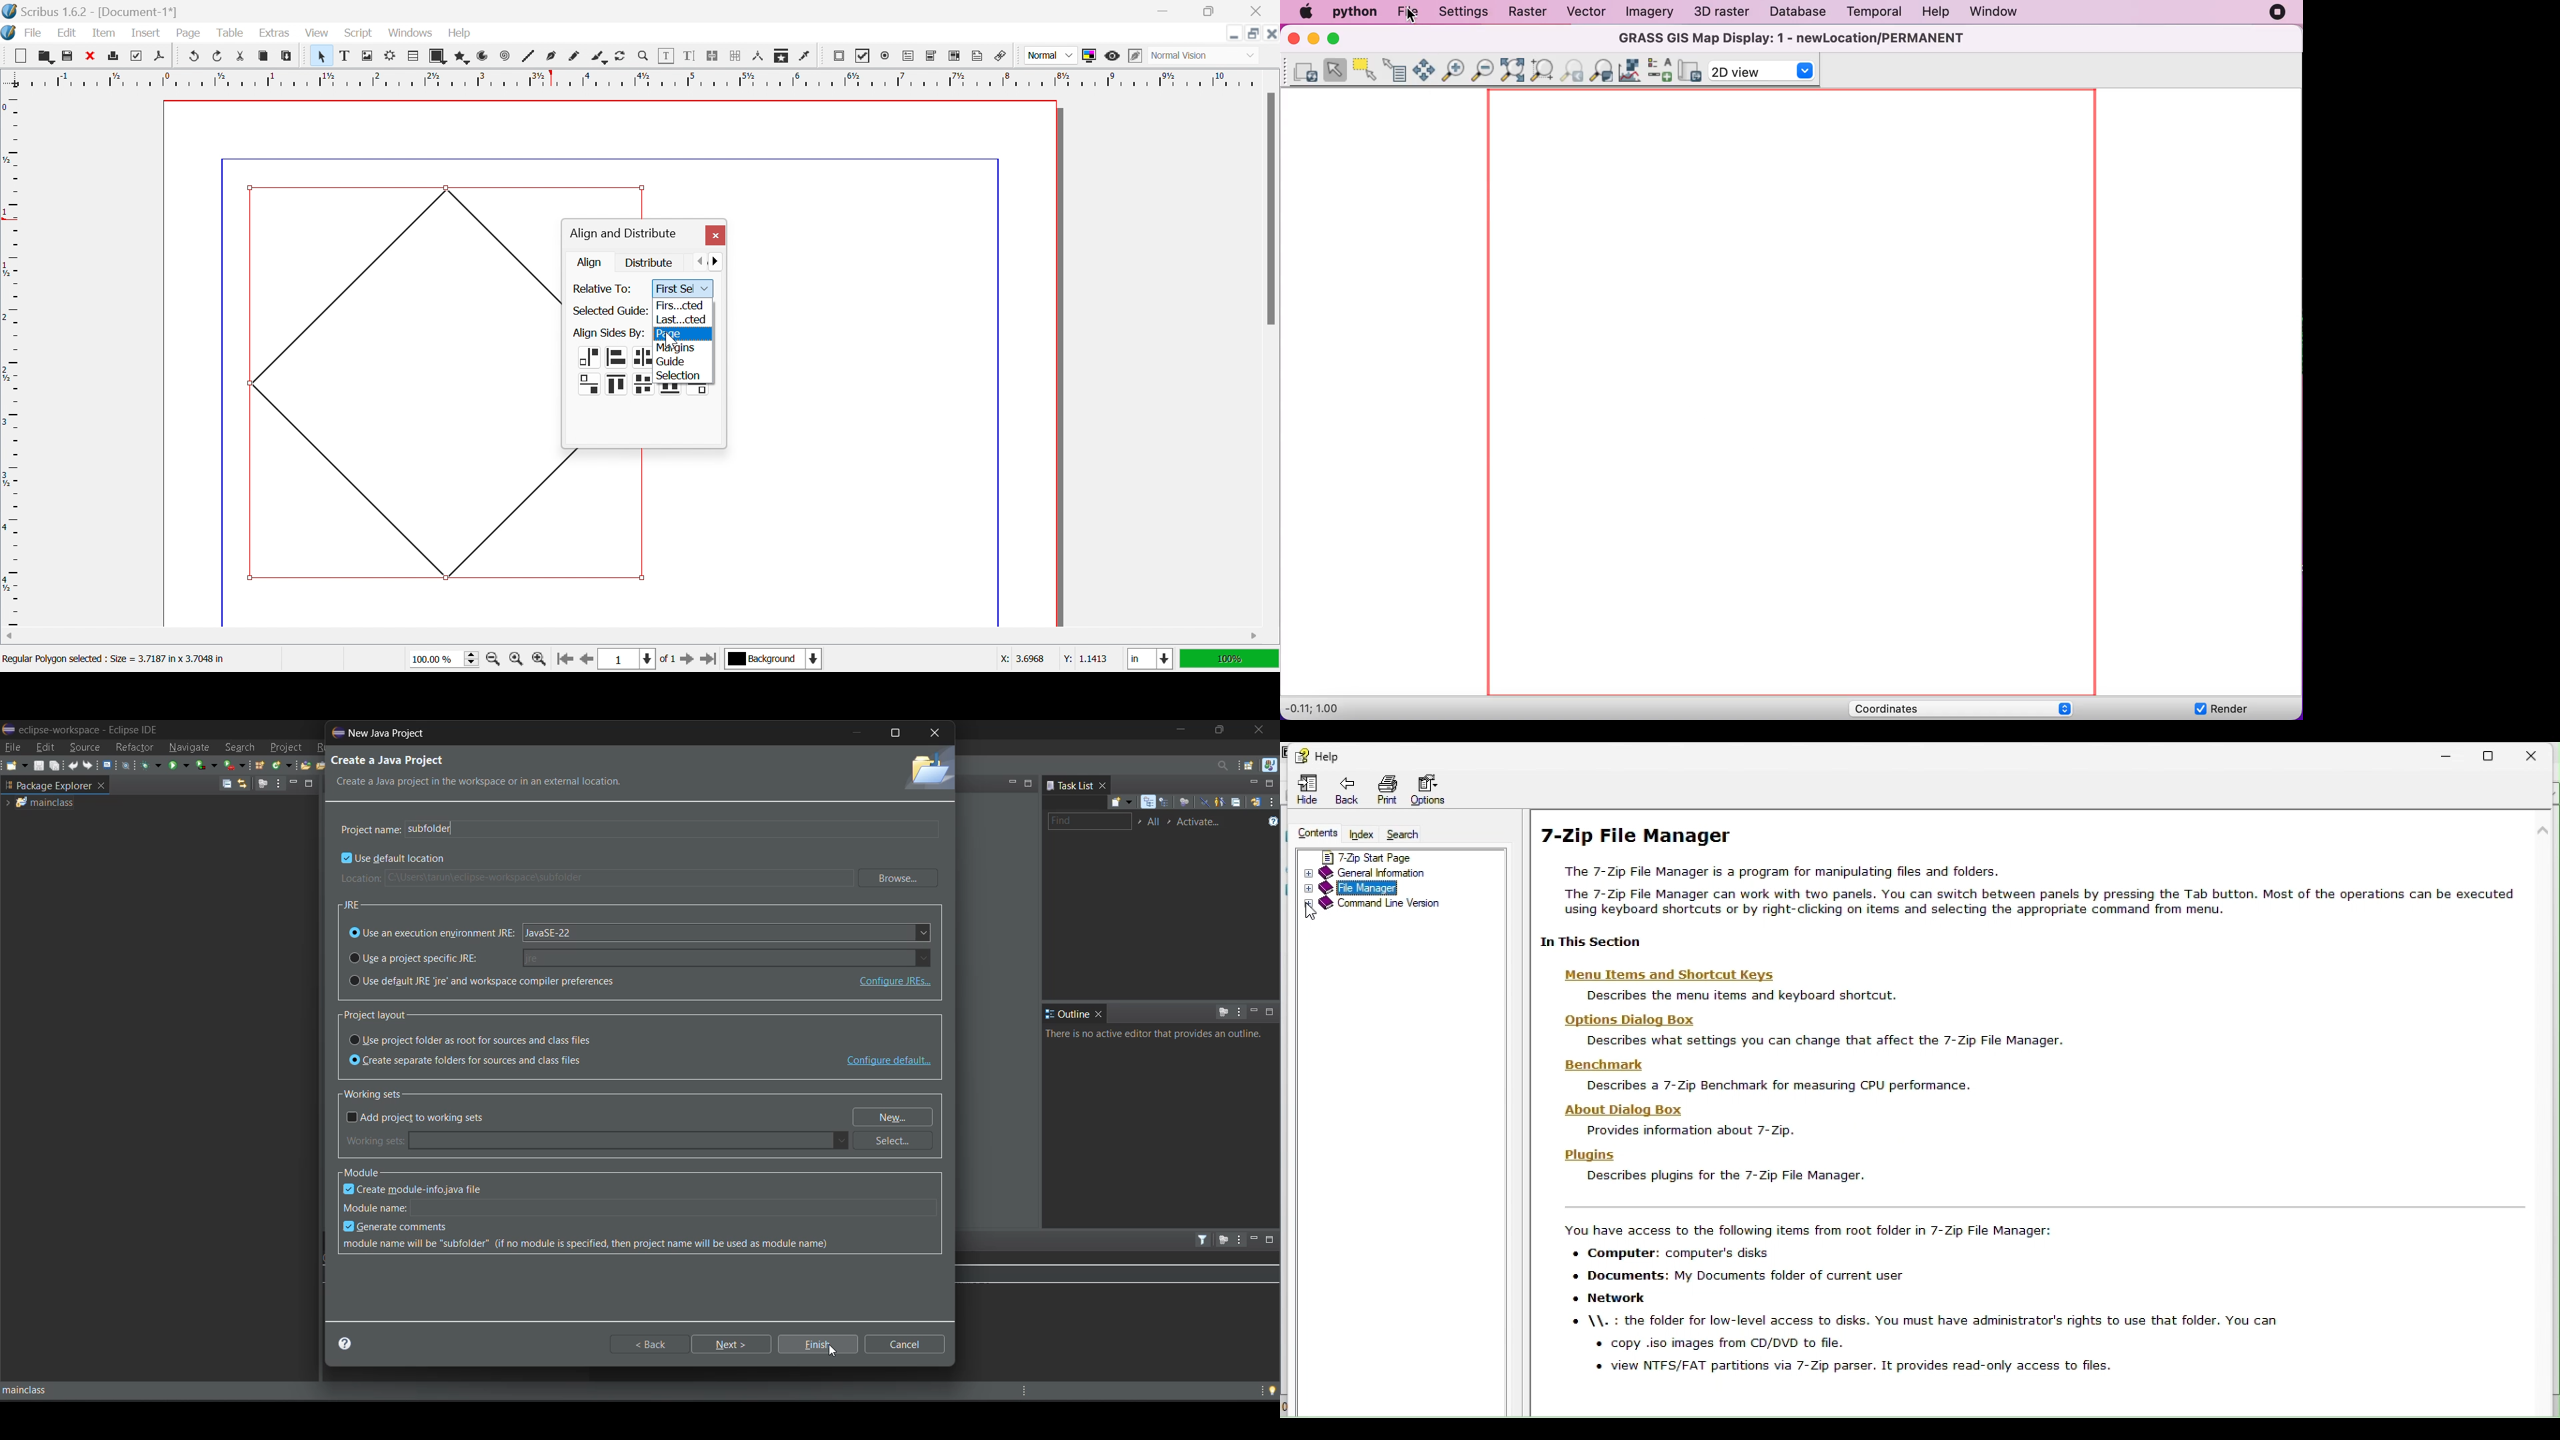  I want to click on back, so click(1345, 789).